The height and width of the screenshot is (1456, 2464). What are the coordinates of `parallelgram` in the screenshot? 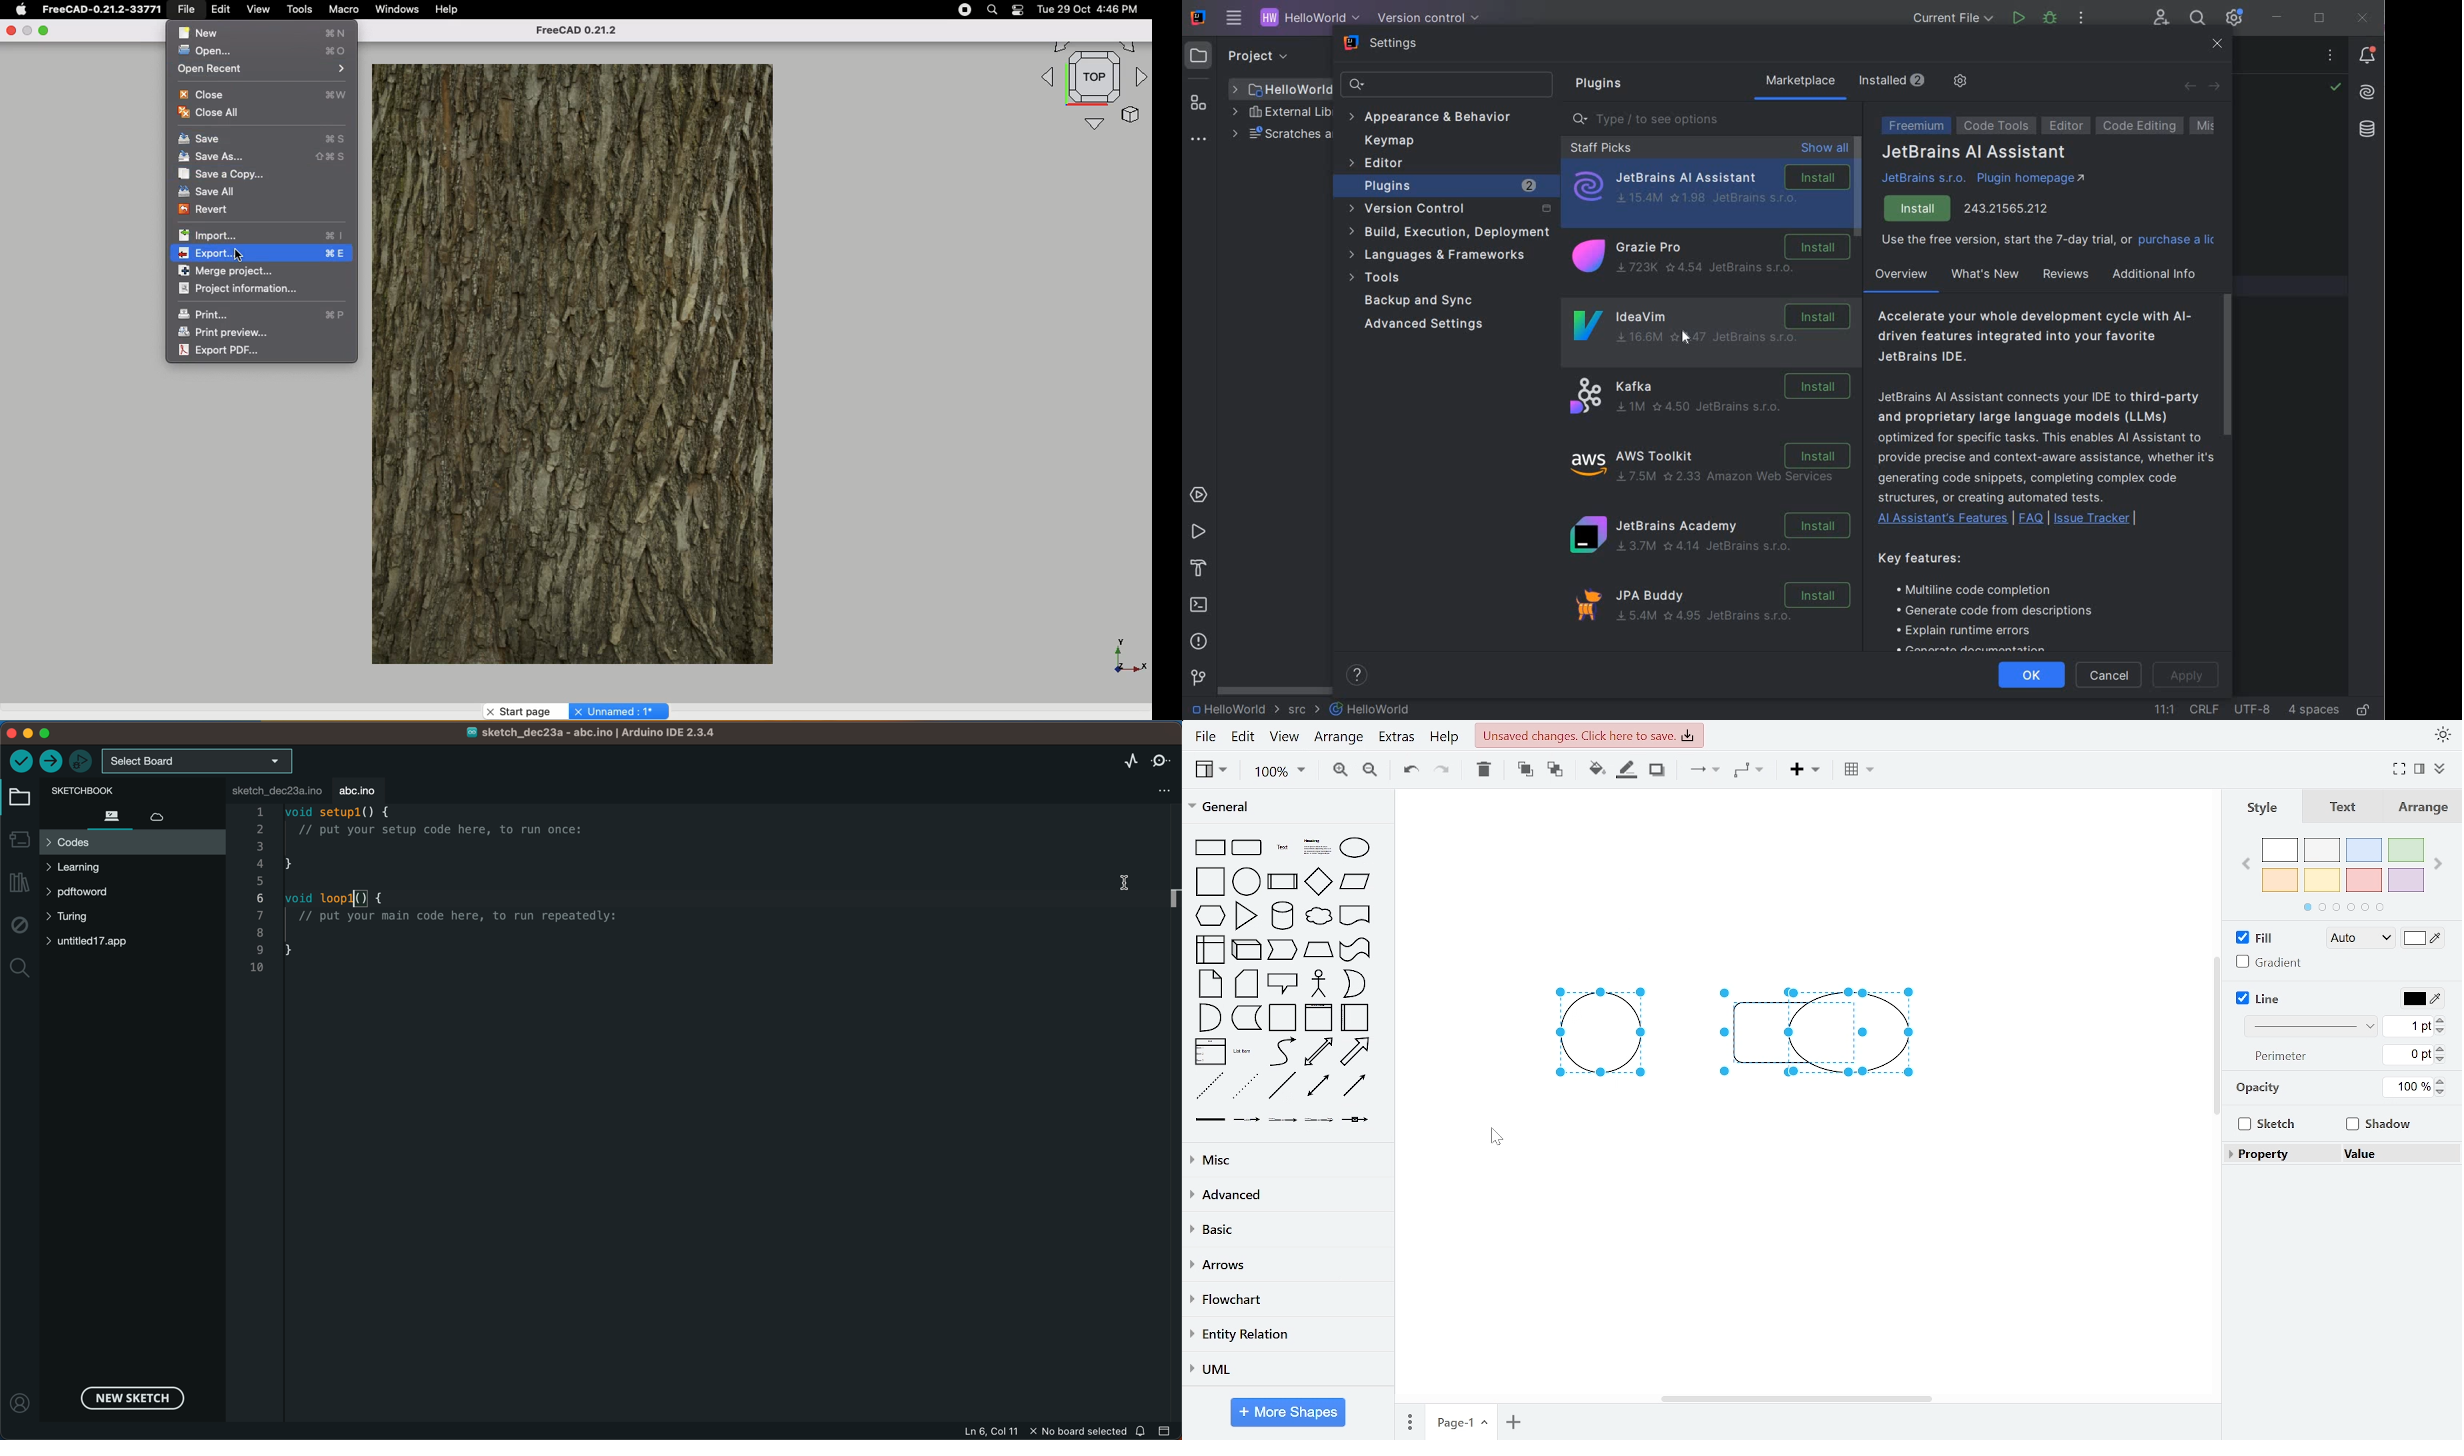 It's located at (1356, 882).